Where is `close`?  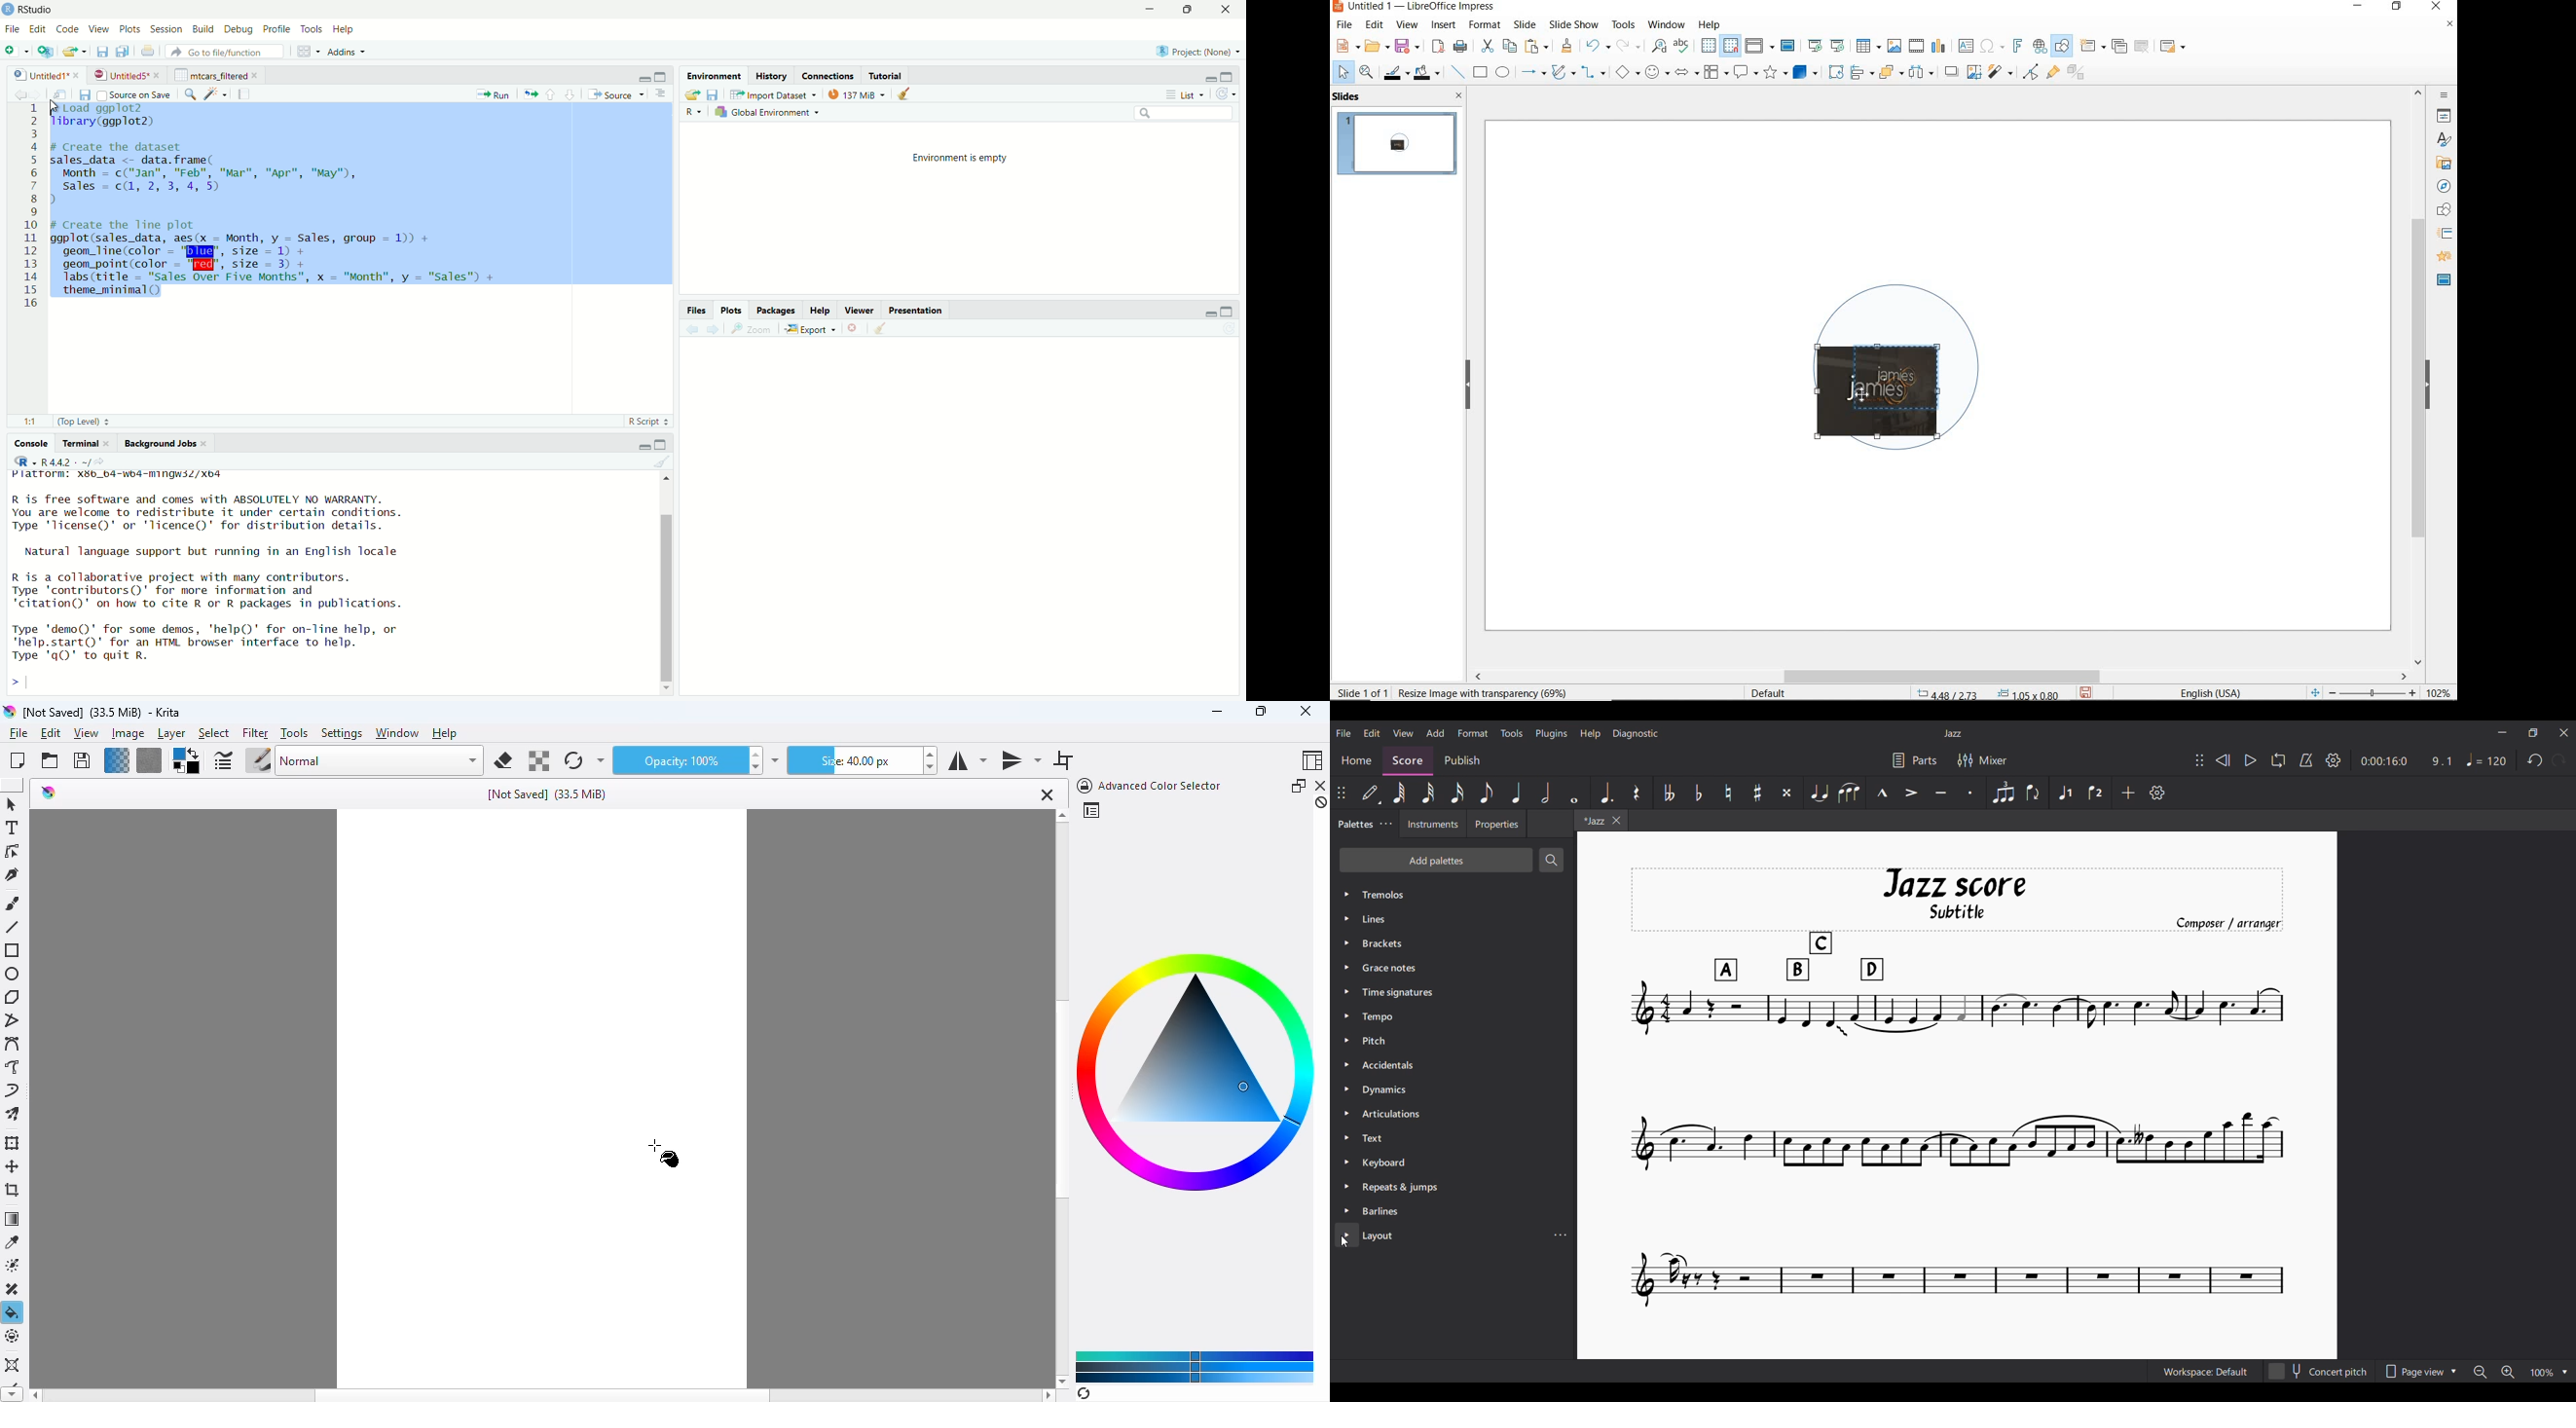 close is located at coordinates (77, 75).